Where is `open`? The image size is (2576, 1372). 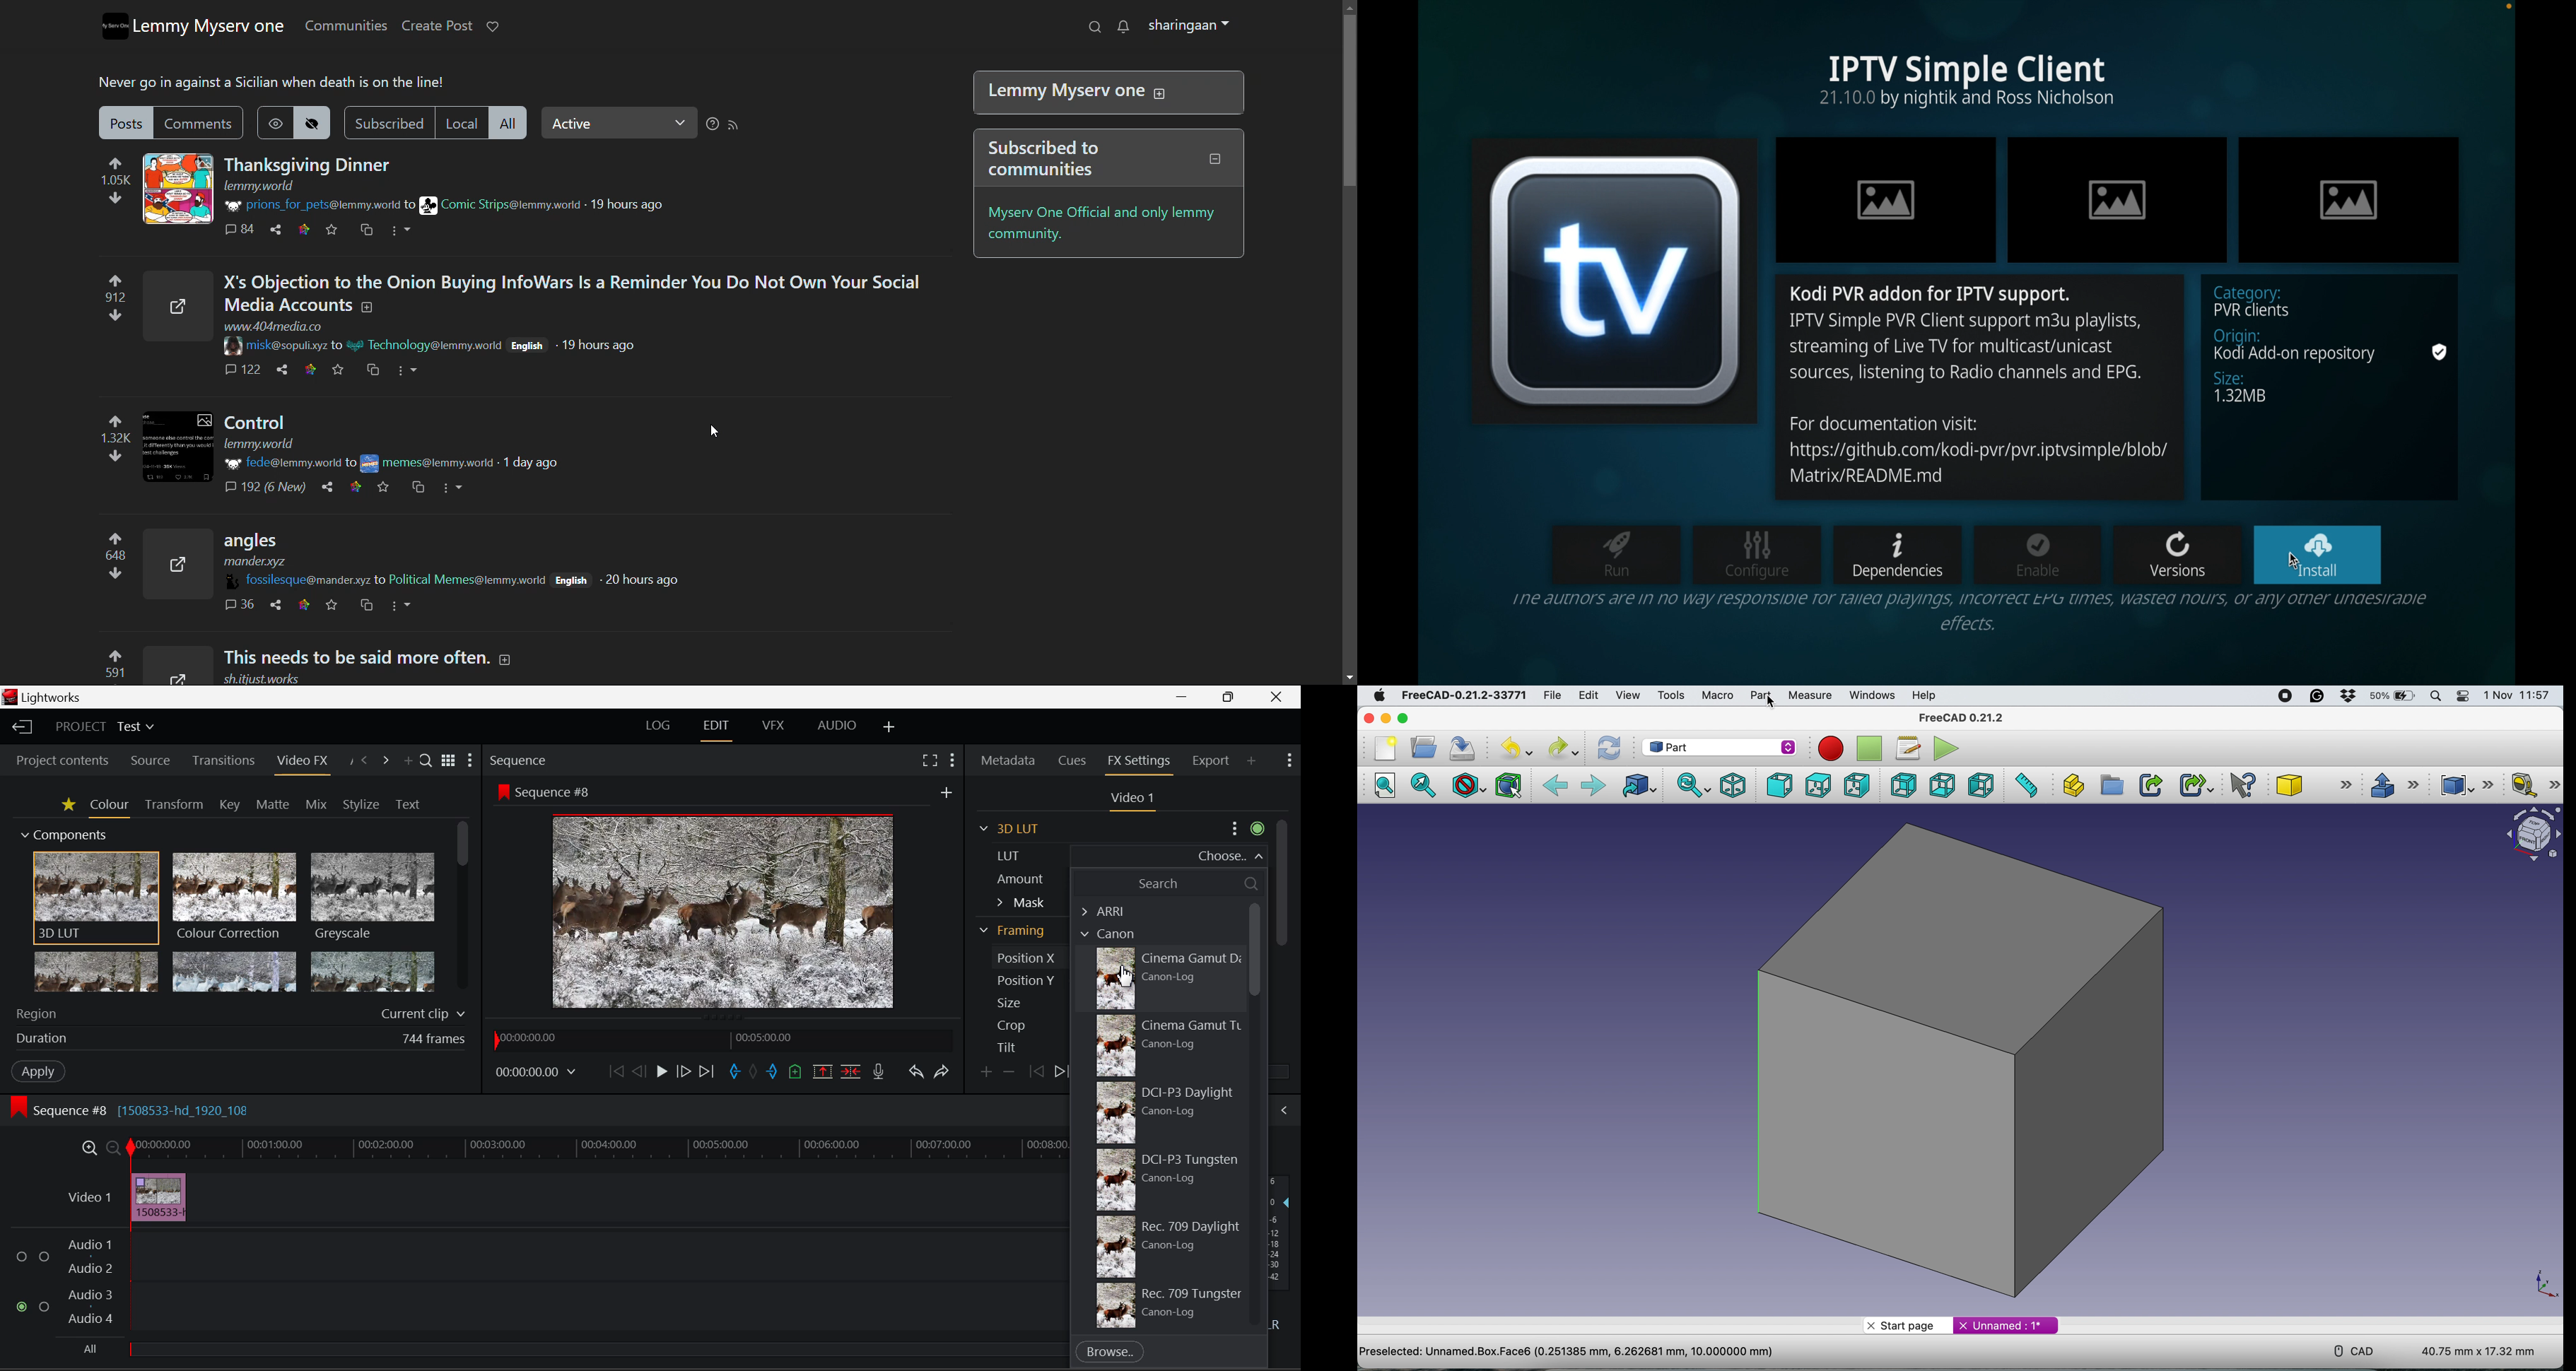 open is located at coordinates (1422, 748).